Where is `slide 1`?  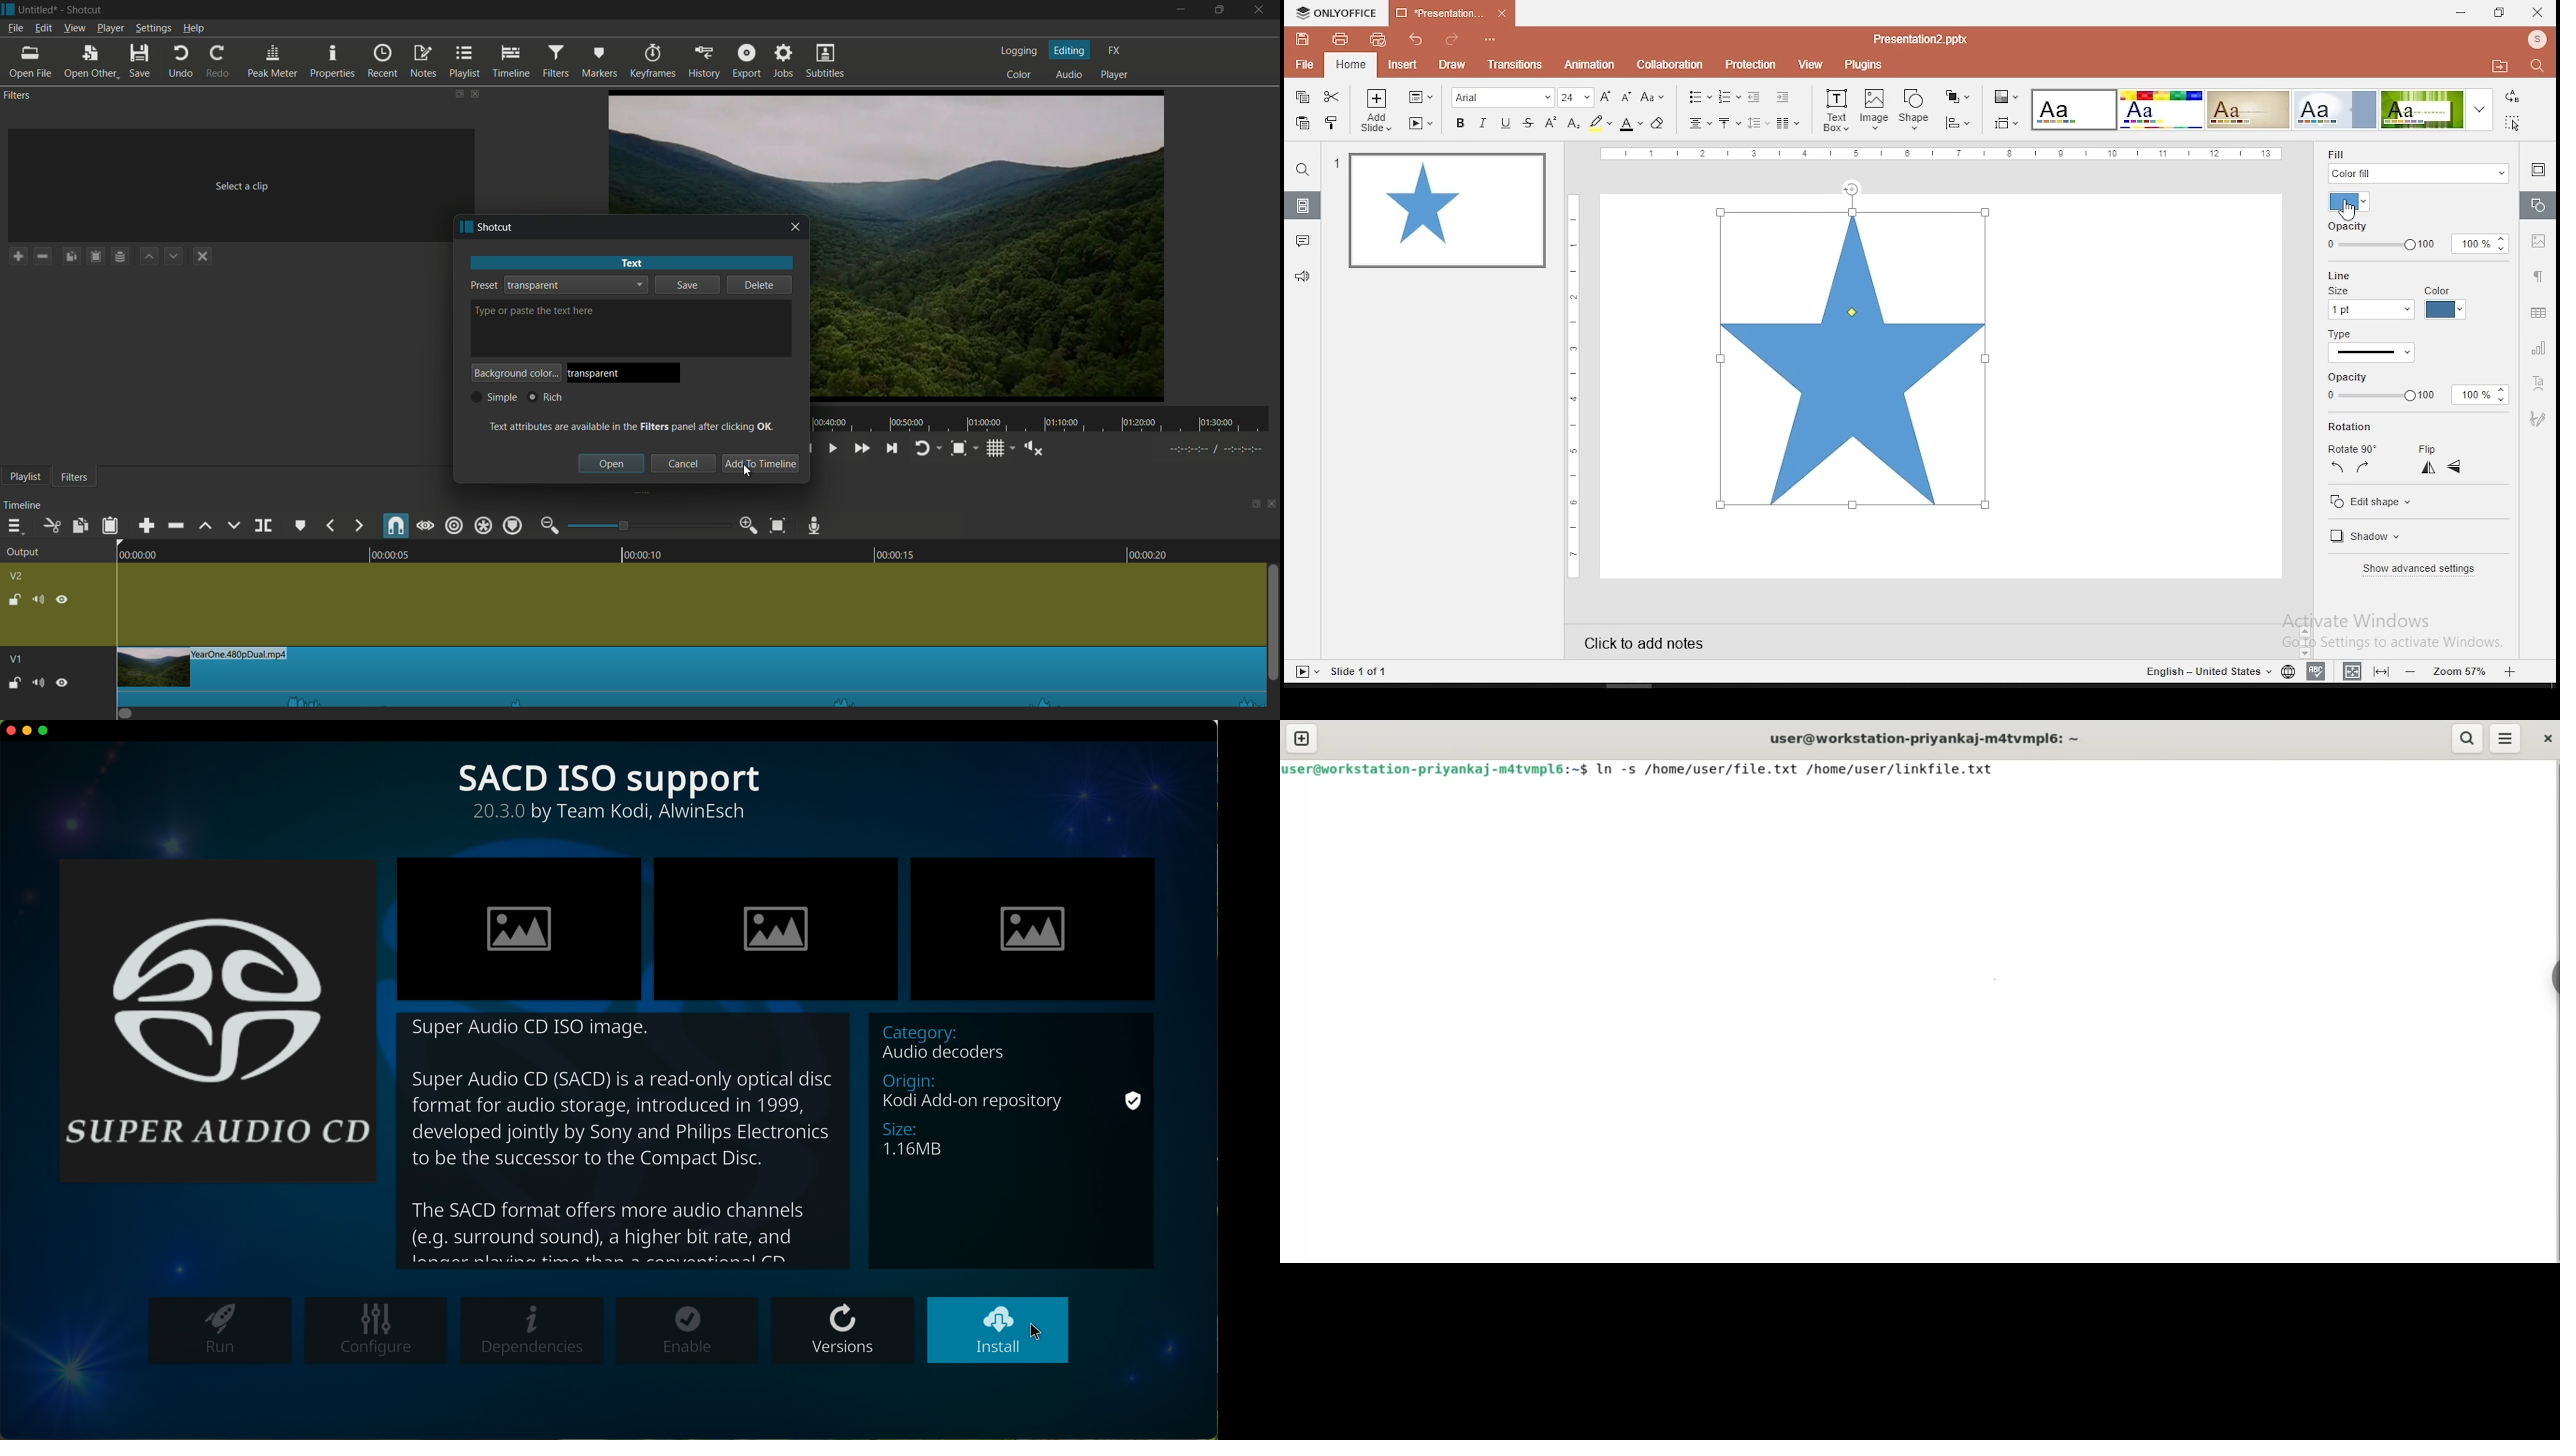 slide 1 is located at coordinates (1450, 213).